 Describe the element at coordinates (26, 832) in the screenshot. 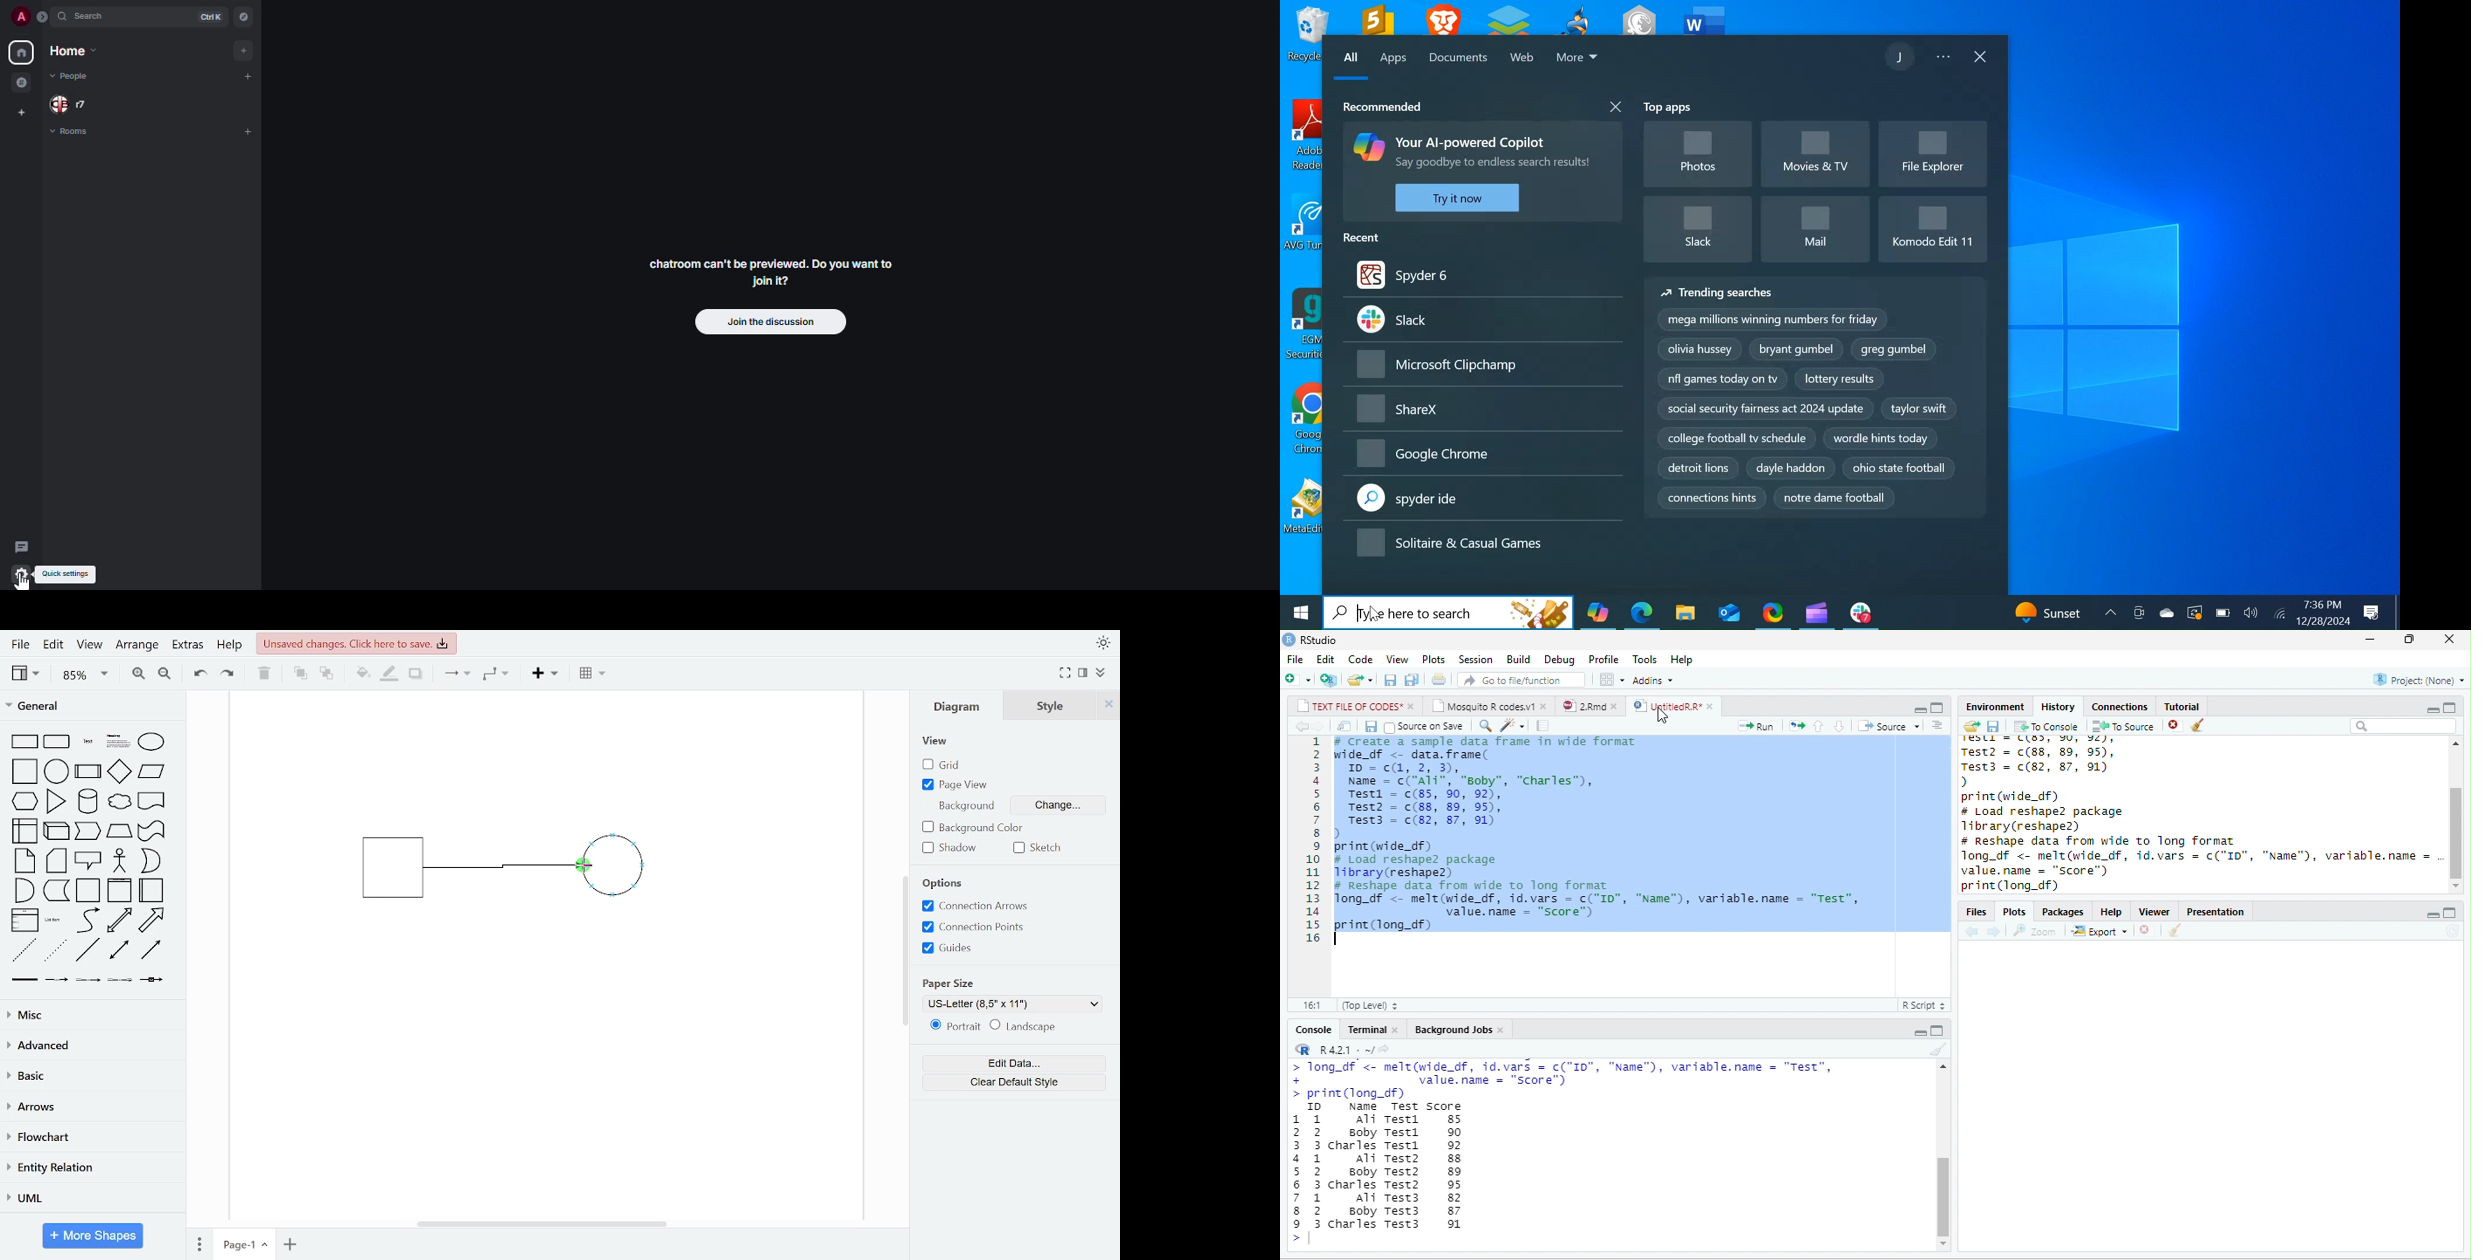

I see `internal storage` at that location.